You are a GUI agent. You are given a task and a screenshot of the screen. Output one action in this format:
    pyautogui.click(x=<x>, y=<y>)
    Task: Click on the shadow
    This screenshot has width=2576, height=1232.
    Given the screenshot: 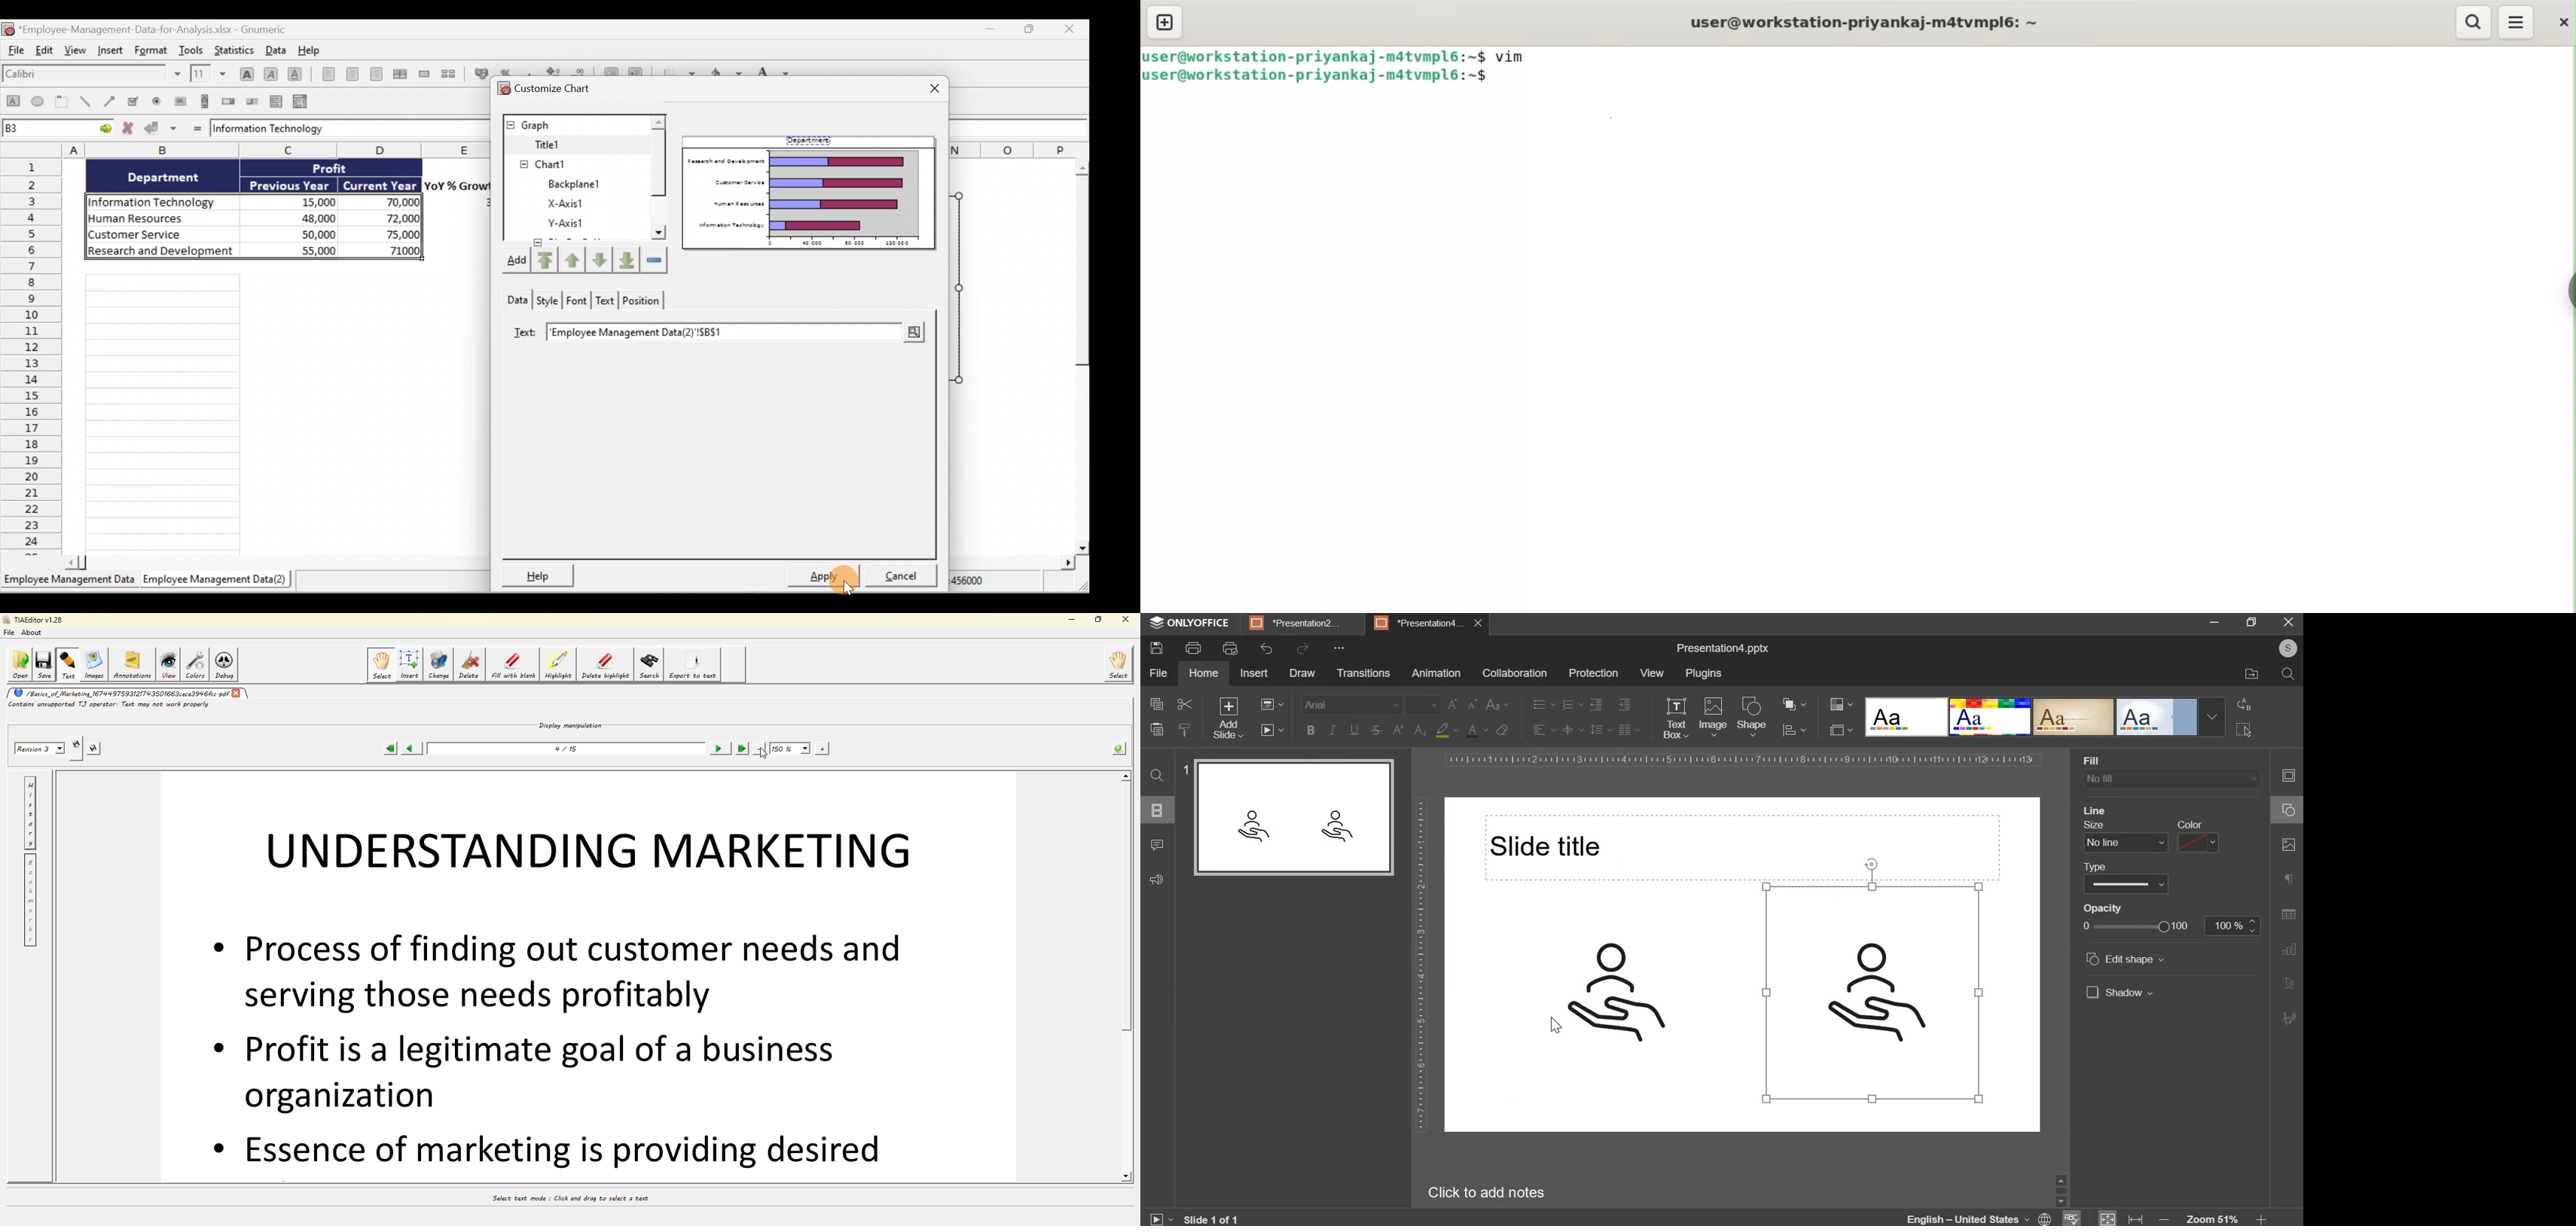 What is the action you would take?
    pyautogui.click(x=2119, y=992)
    